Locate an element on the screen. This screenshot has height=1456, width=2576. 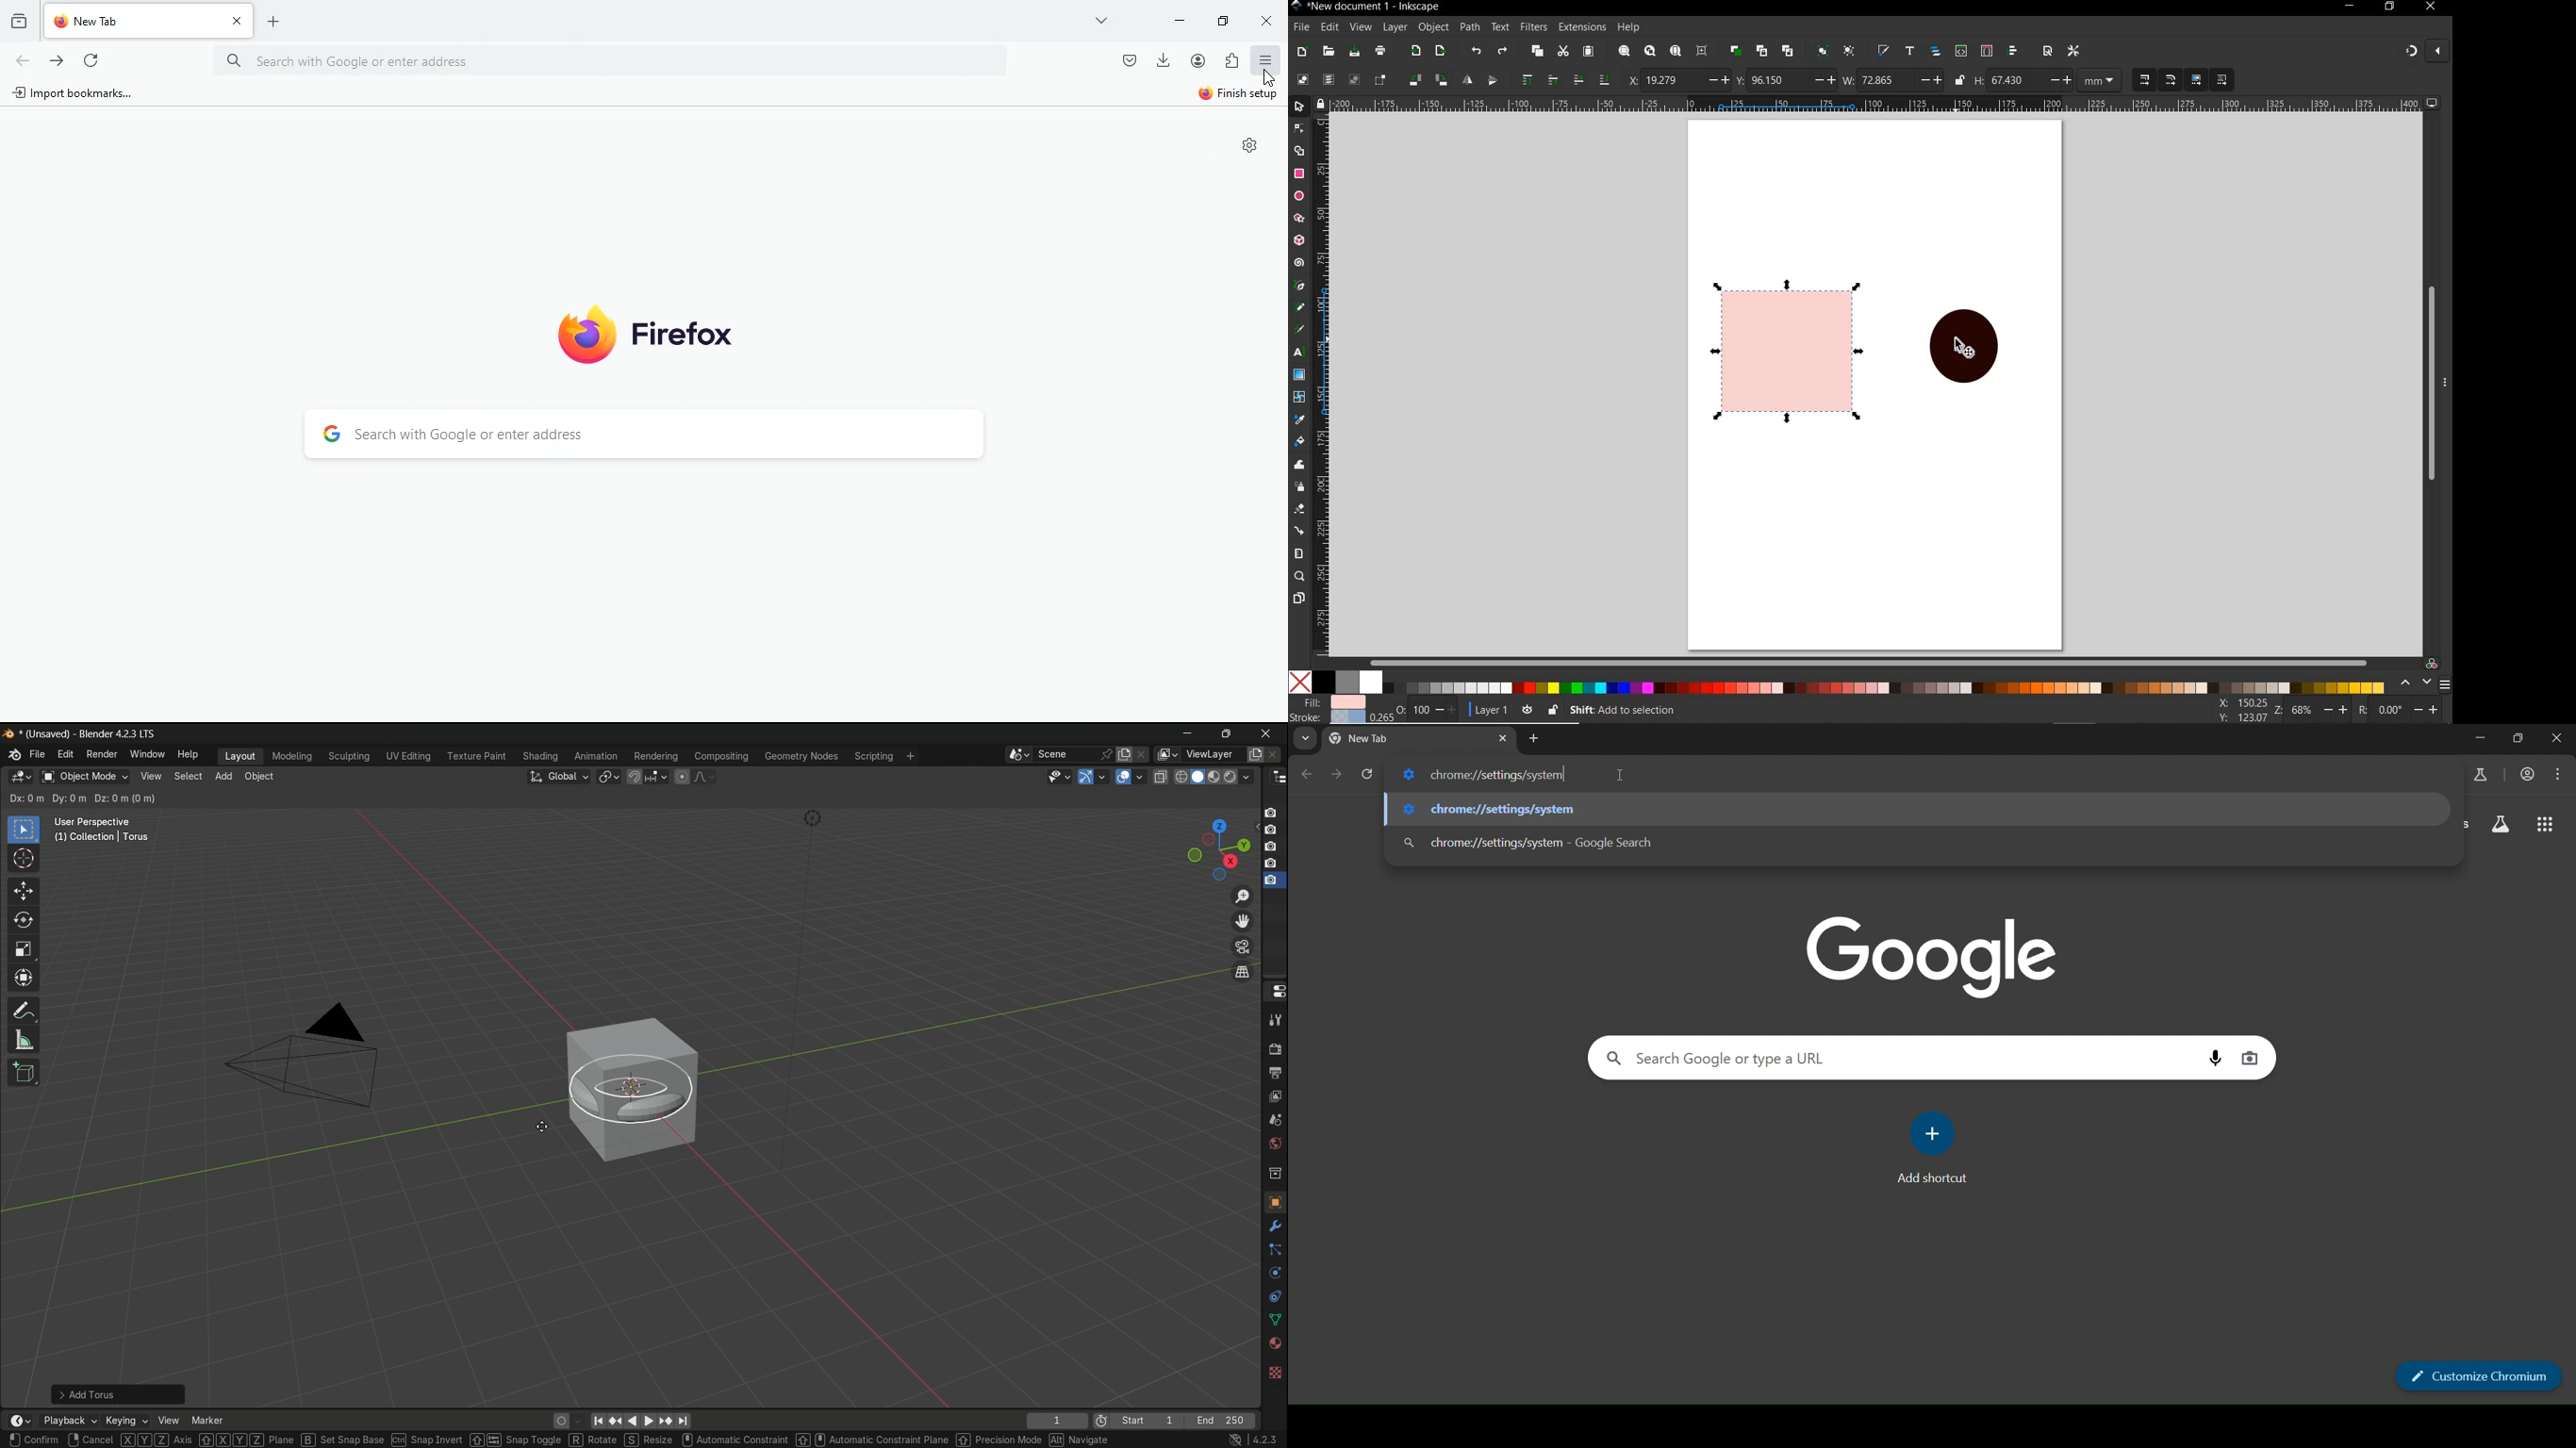
profile is located at coordinates (1197, 60).